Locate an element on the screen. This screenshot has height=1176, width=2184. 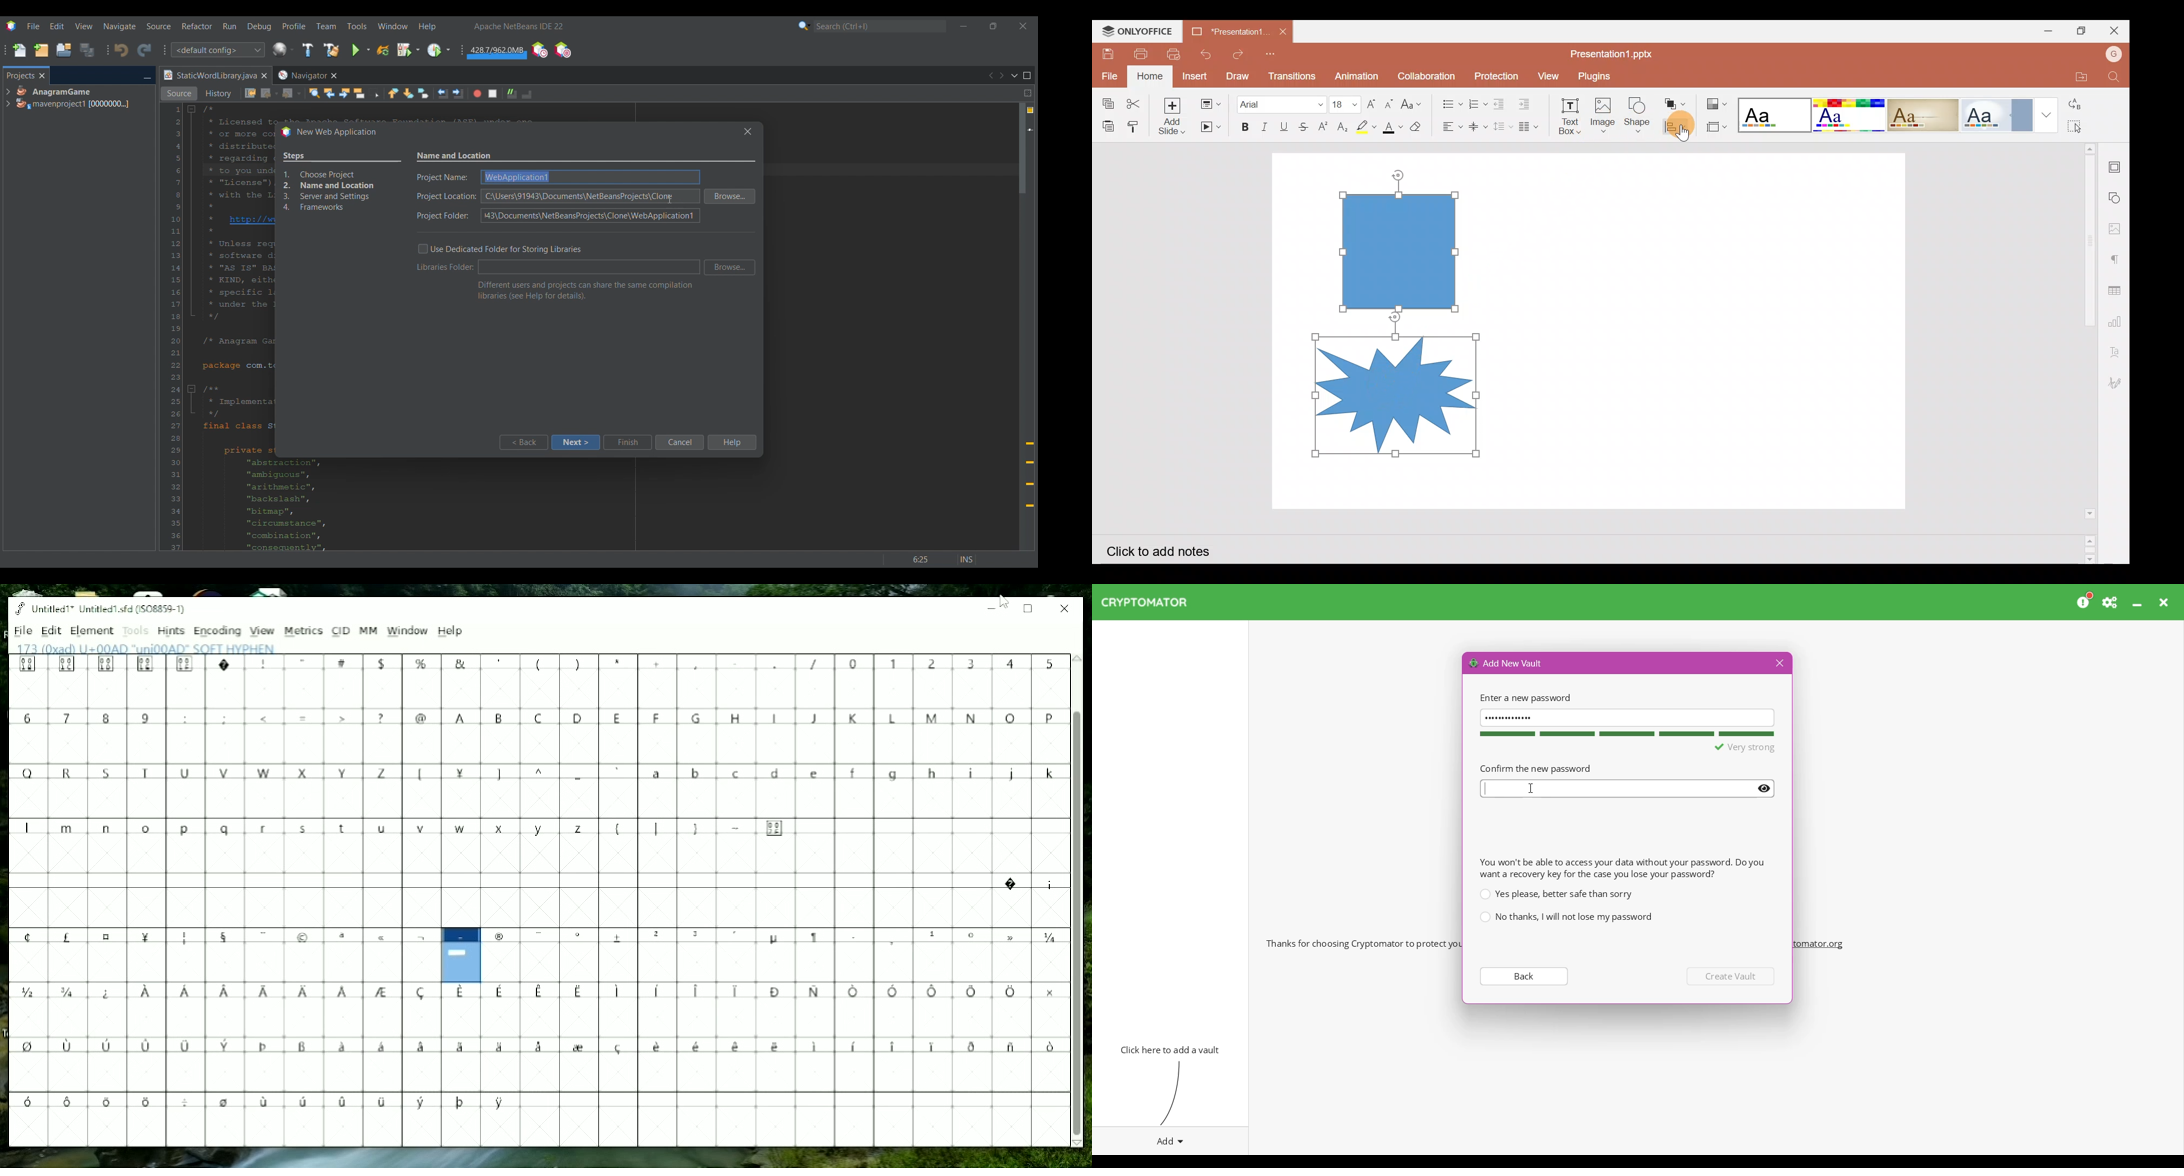
Source view is located at coordinates (179, 94).